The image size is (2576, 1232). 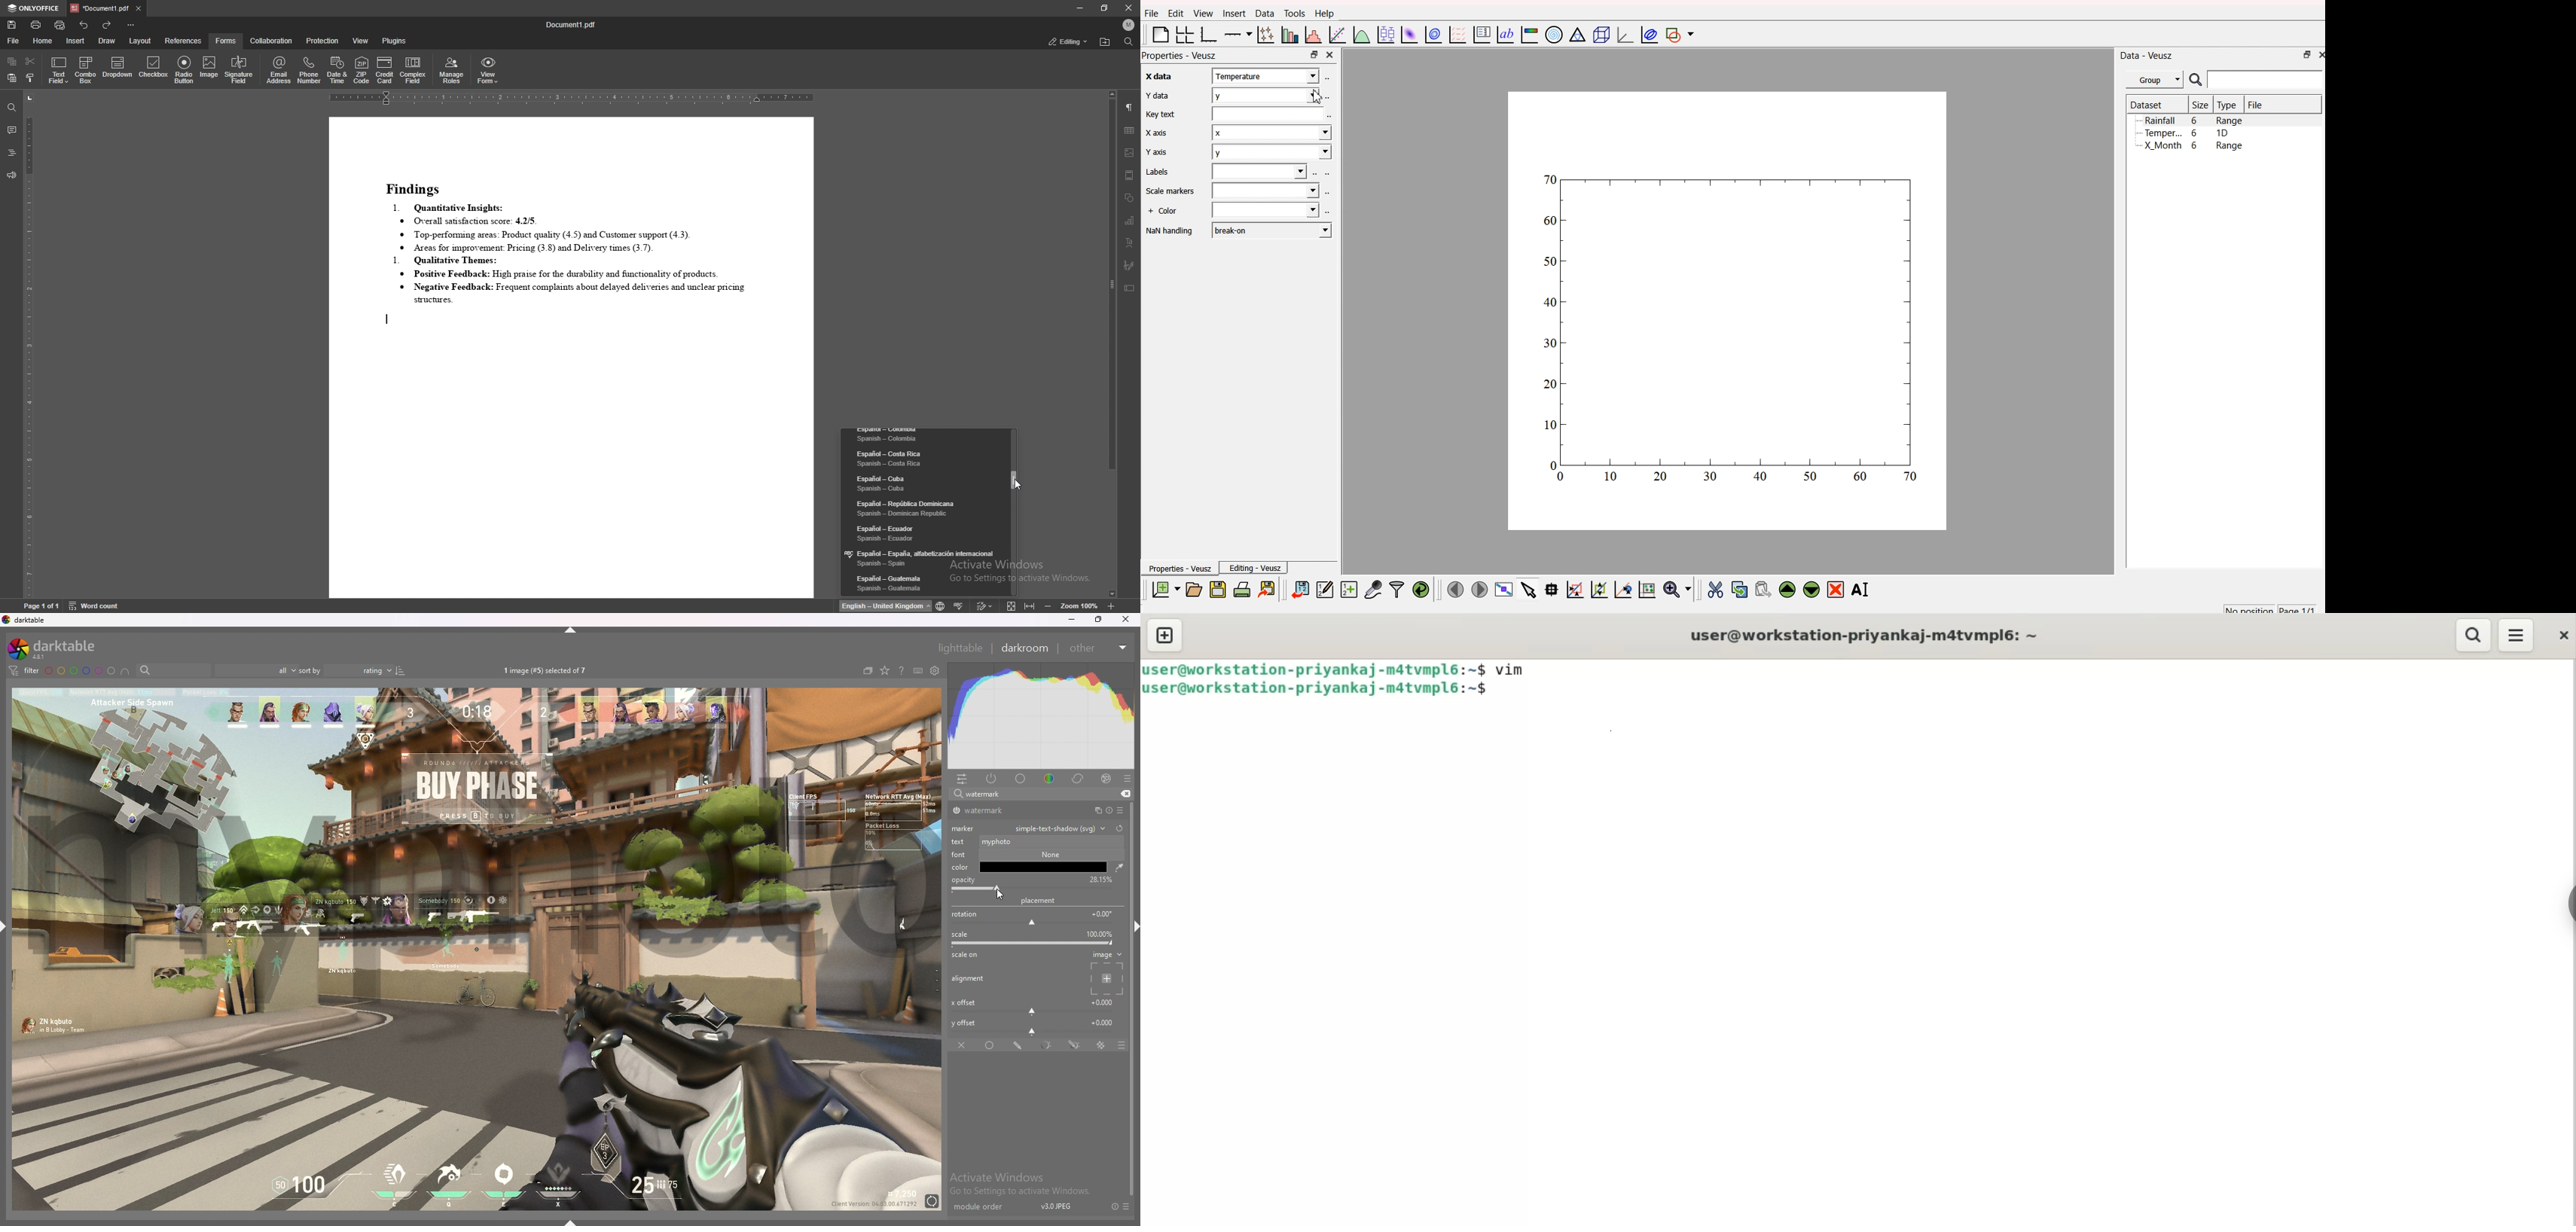 What do you see at coordinates (868, 671) in the screenshot?
I see `collapse grouped image` at bounding box center [868, 671].